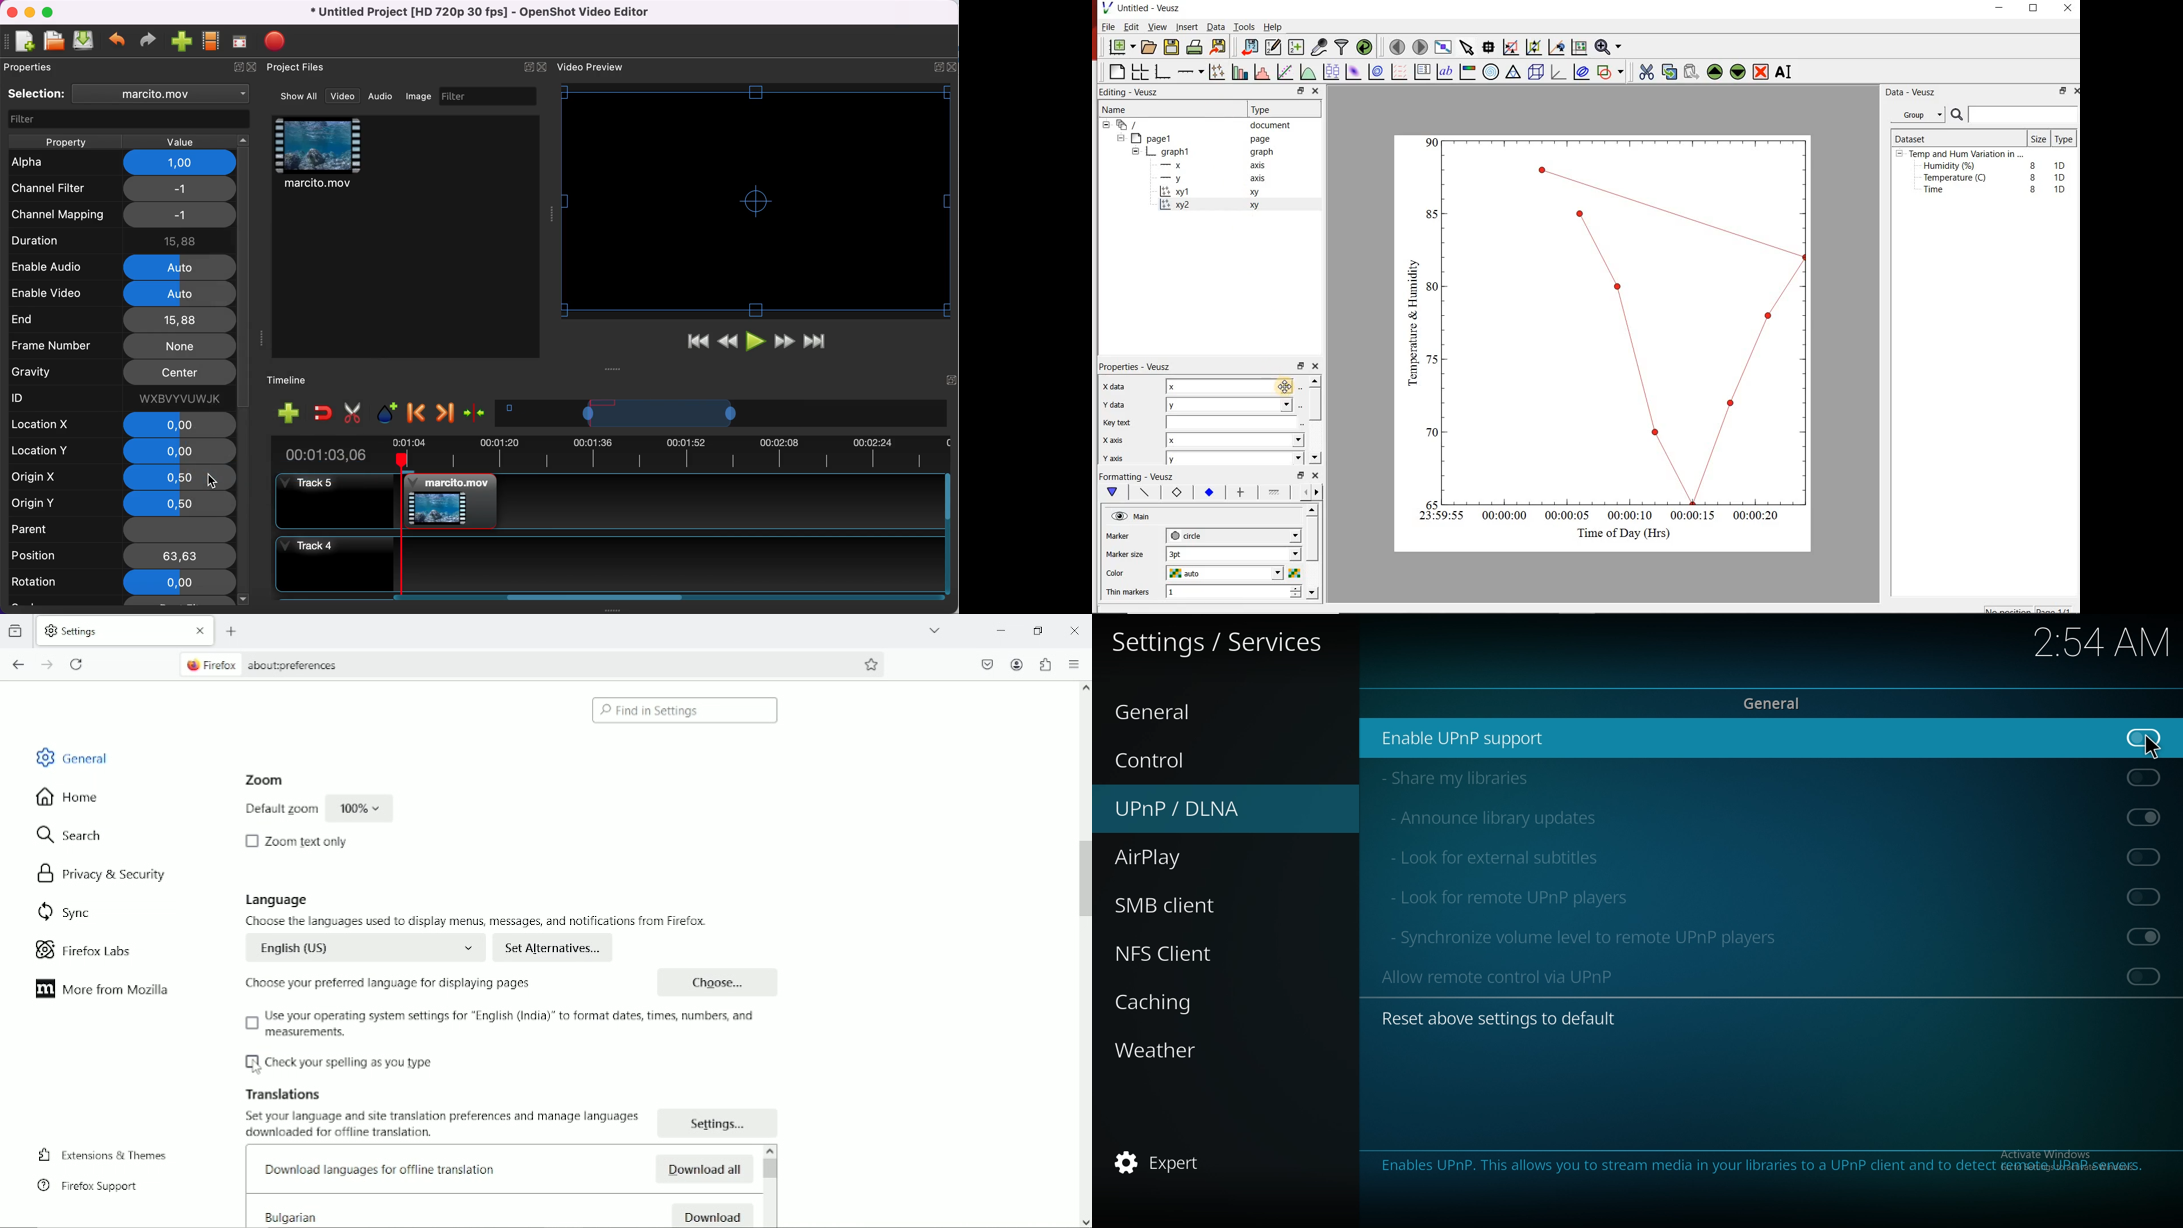 The height and width of the screenshot is (1232, 2184). Describe the element at coordinates (255, 1068) in the screenshot. I see `Cursor` at that location.